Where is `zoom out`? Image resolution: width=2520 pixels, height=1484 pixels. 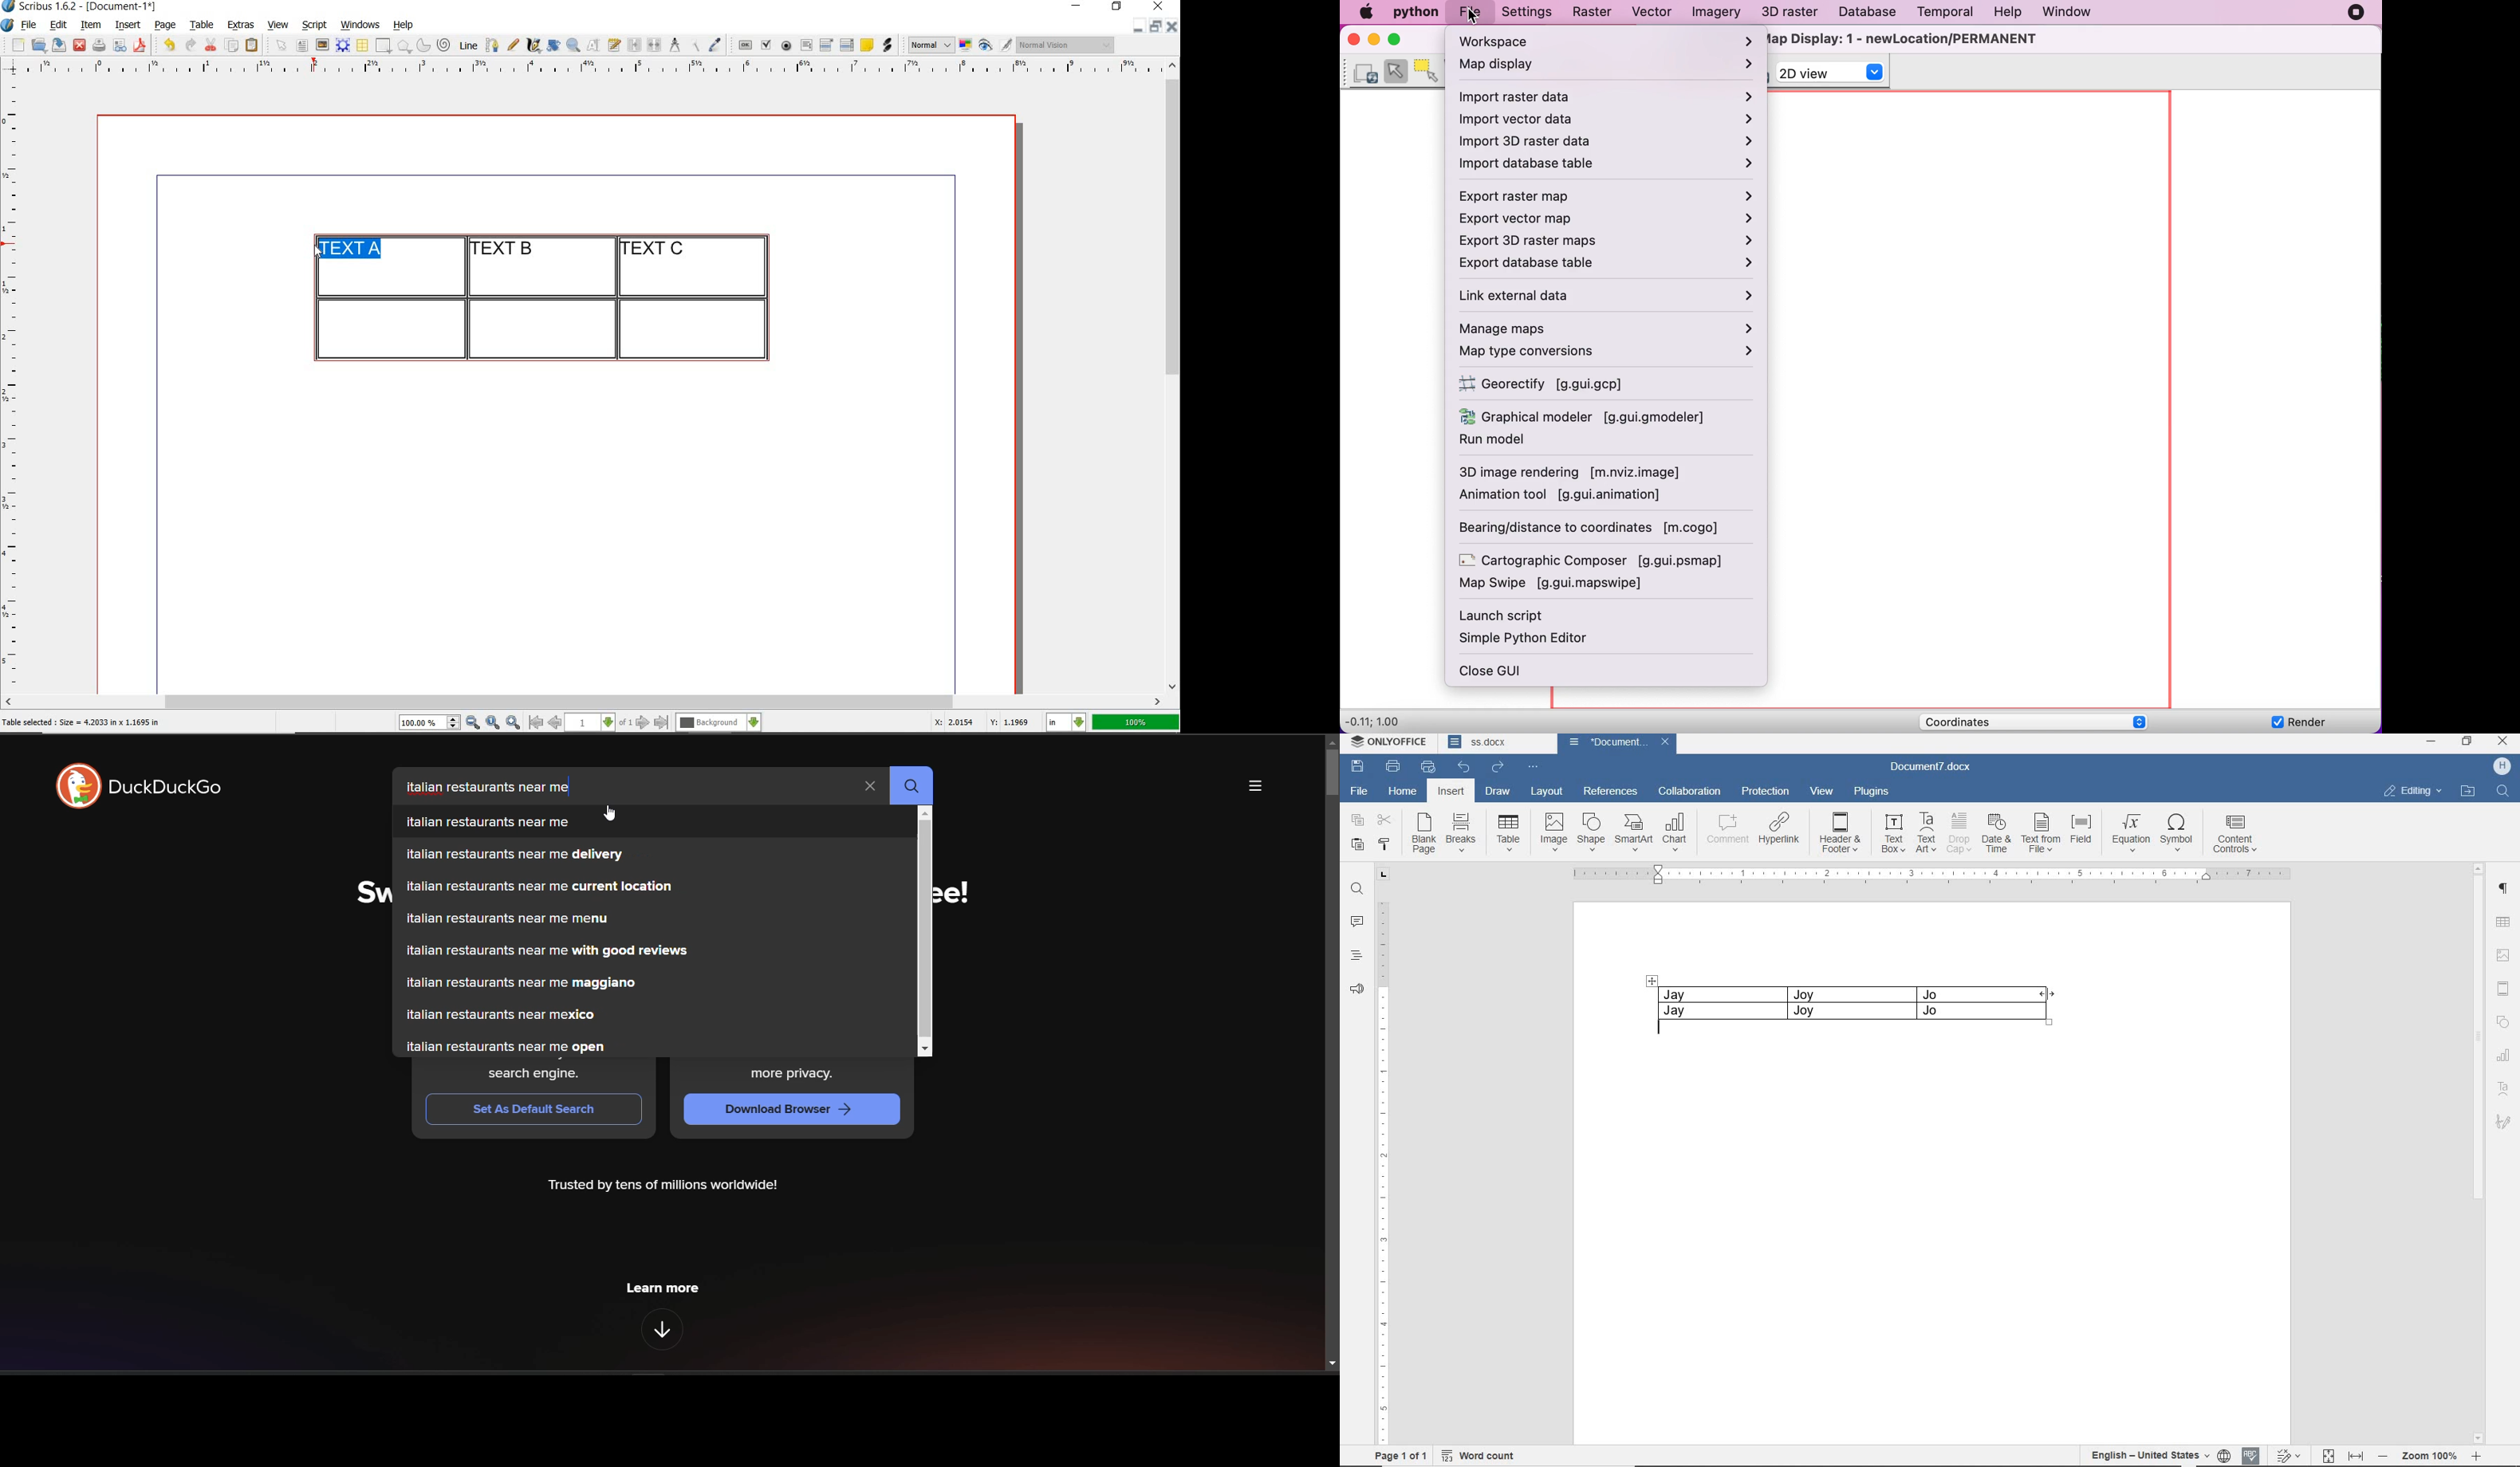
zoom out is located at coordinates (473, 723).